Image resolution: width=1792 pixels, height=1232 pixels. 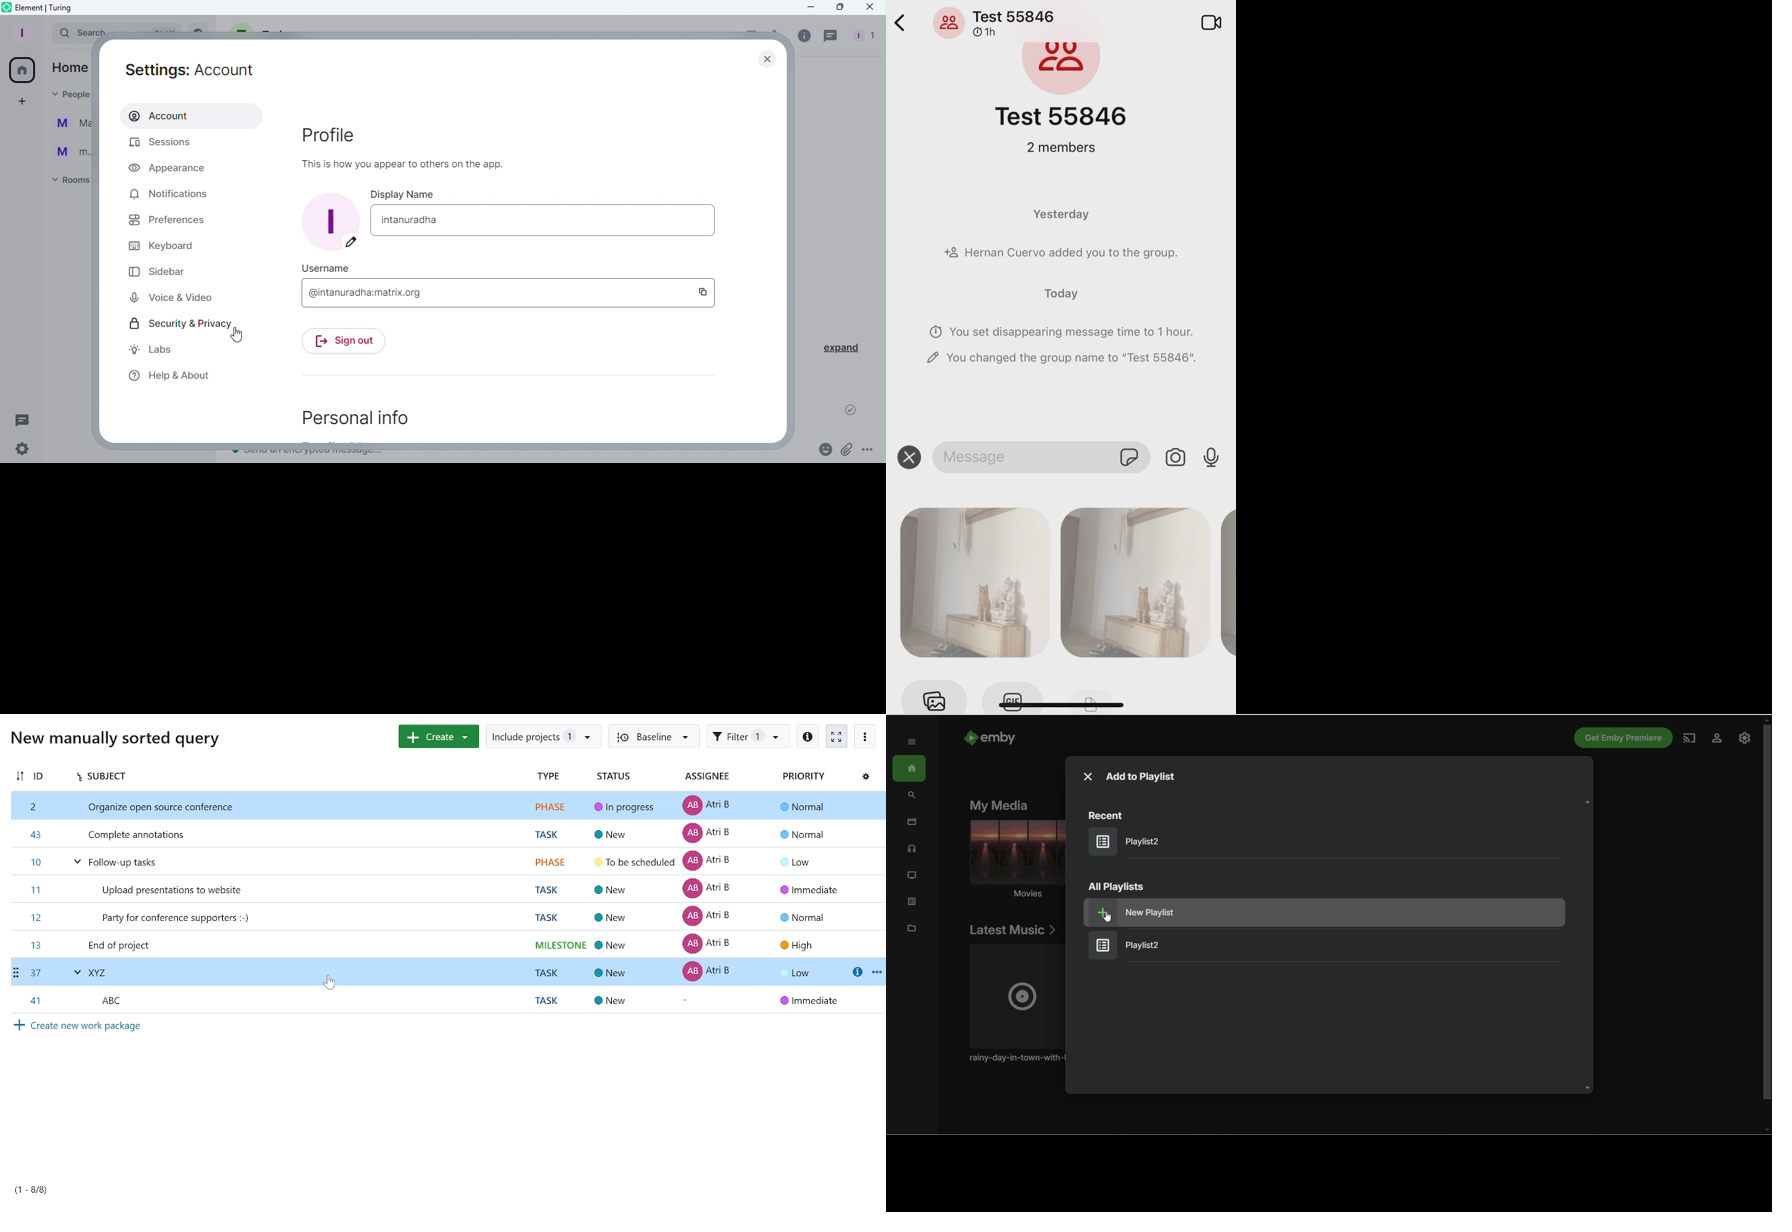 I want to click on @ You set disappearing message time to 1 hour., so click(x=1058, y=327).